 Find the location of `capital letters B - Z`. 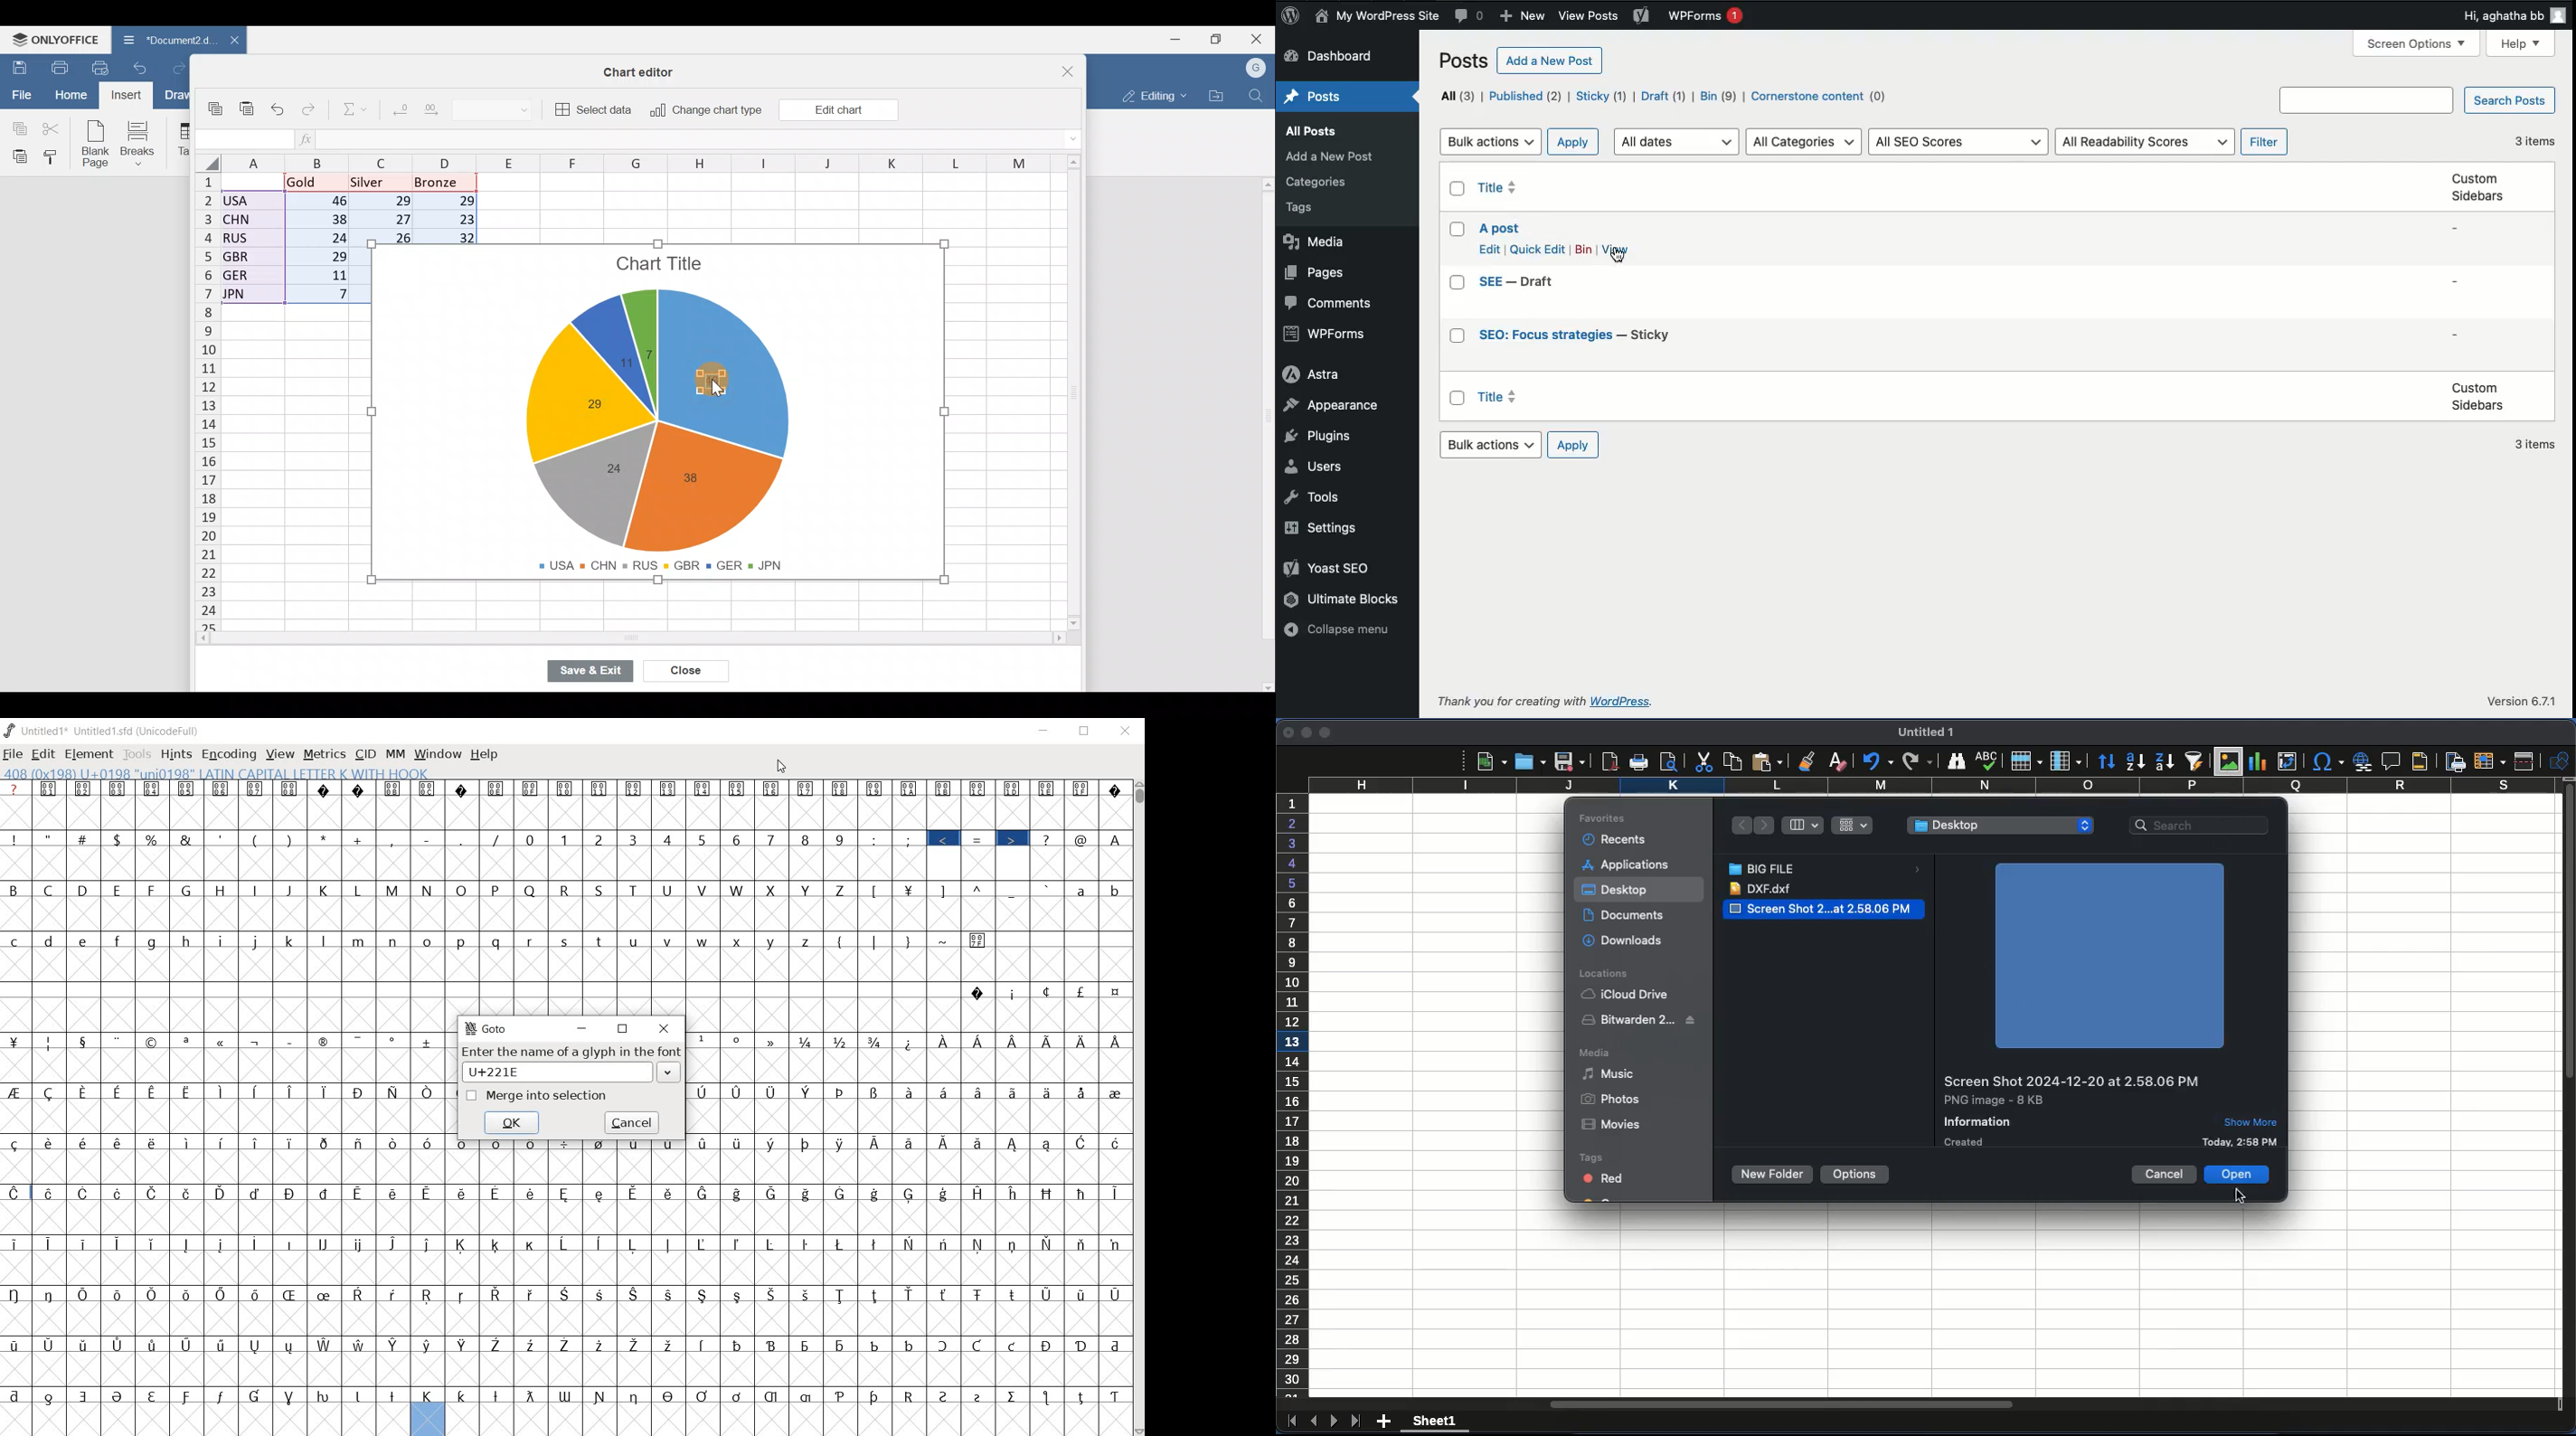

capital letters B - Z is located at coordinates (426, 889).